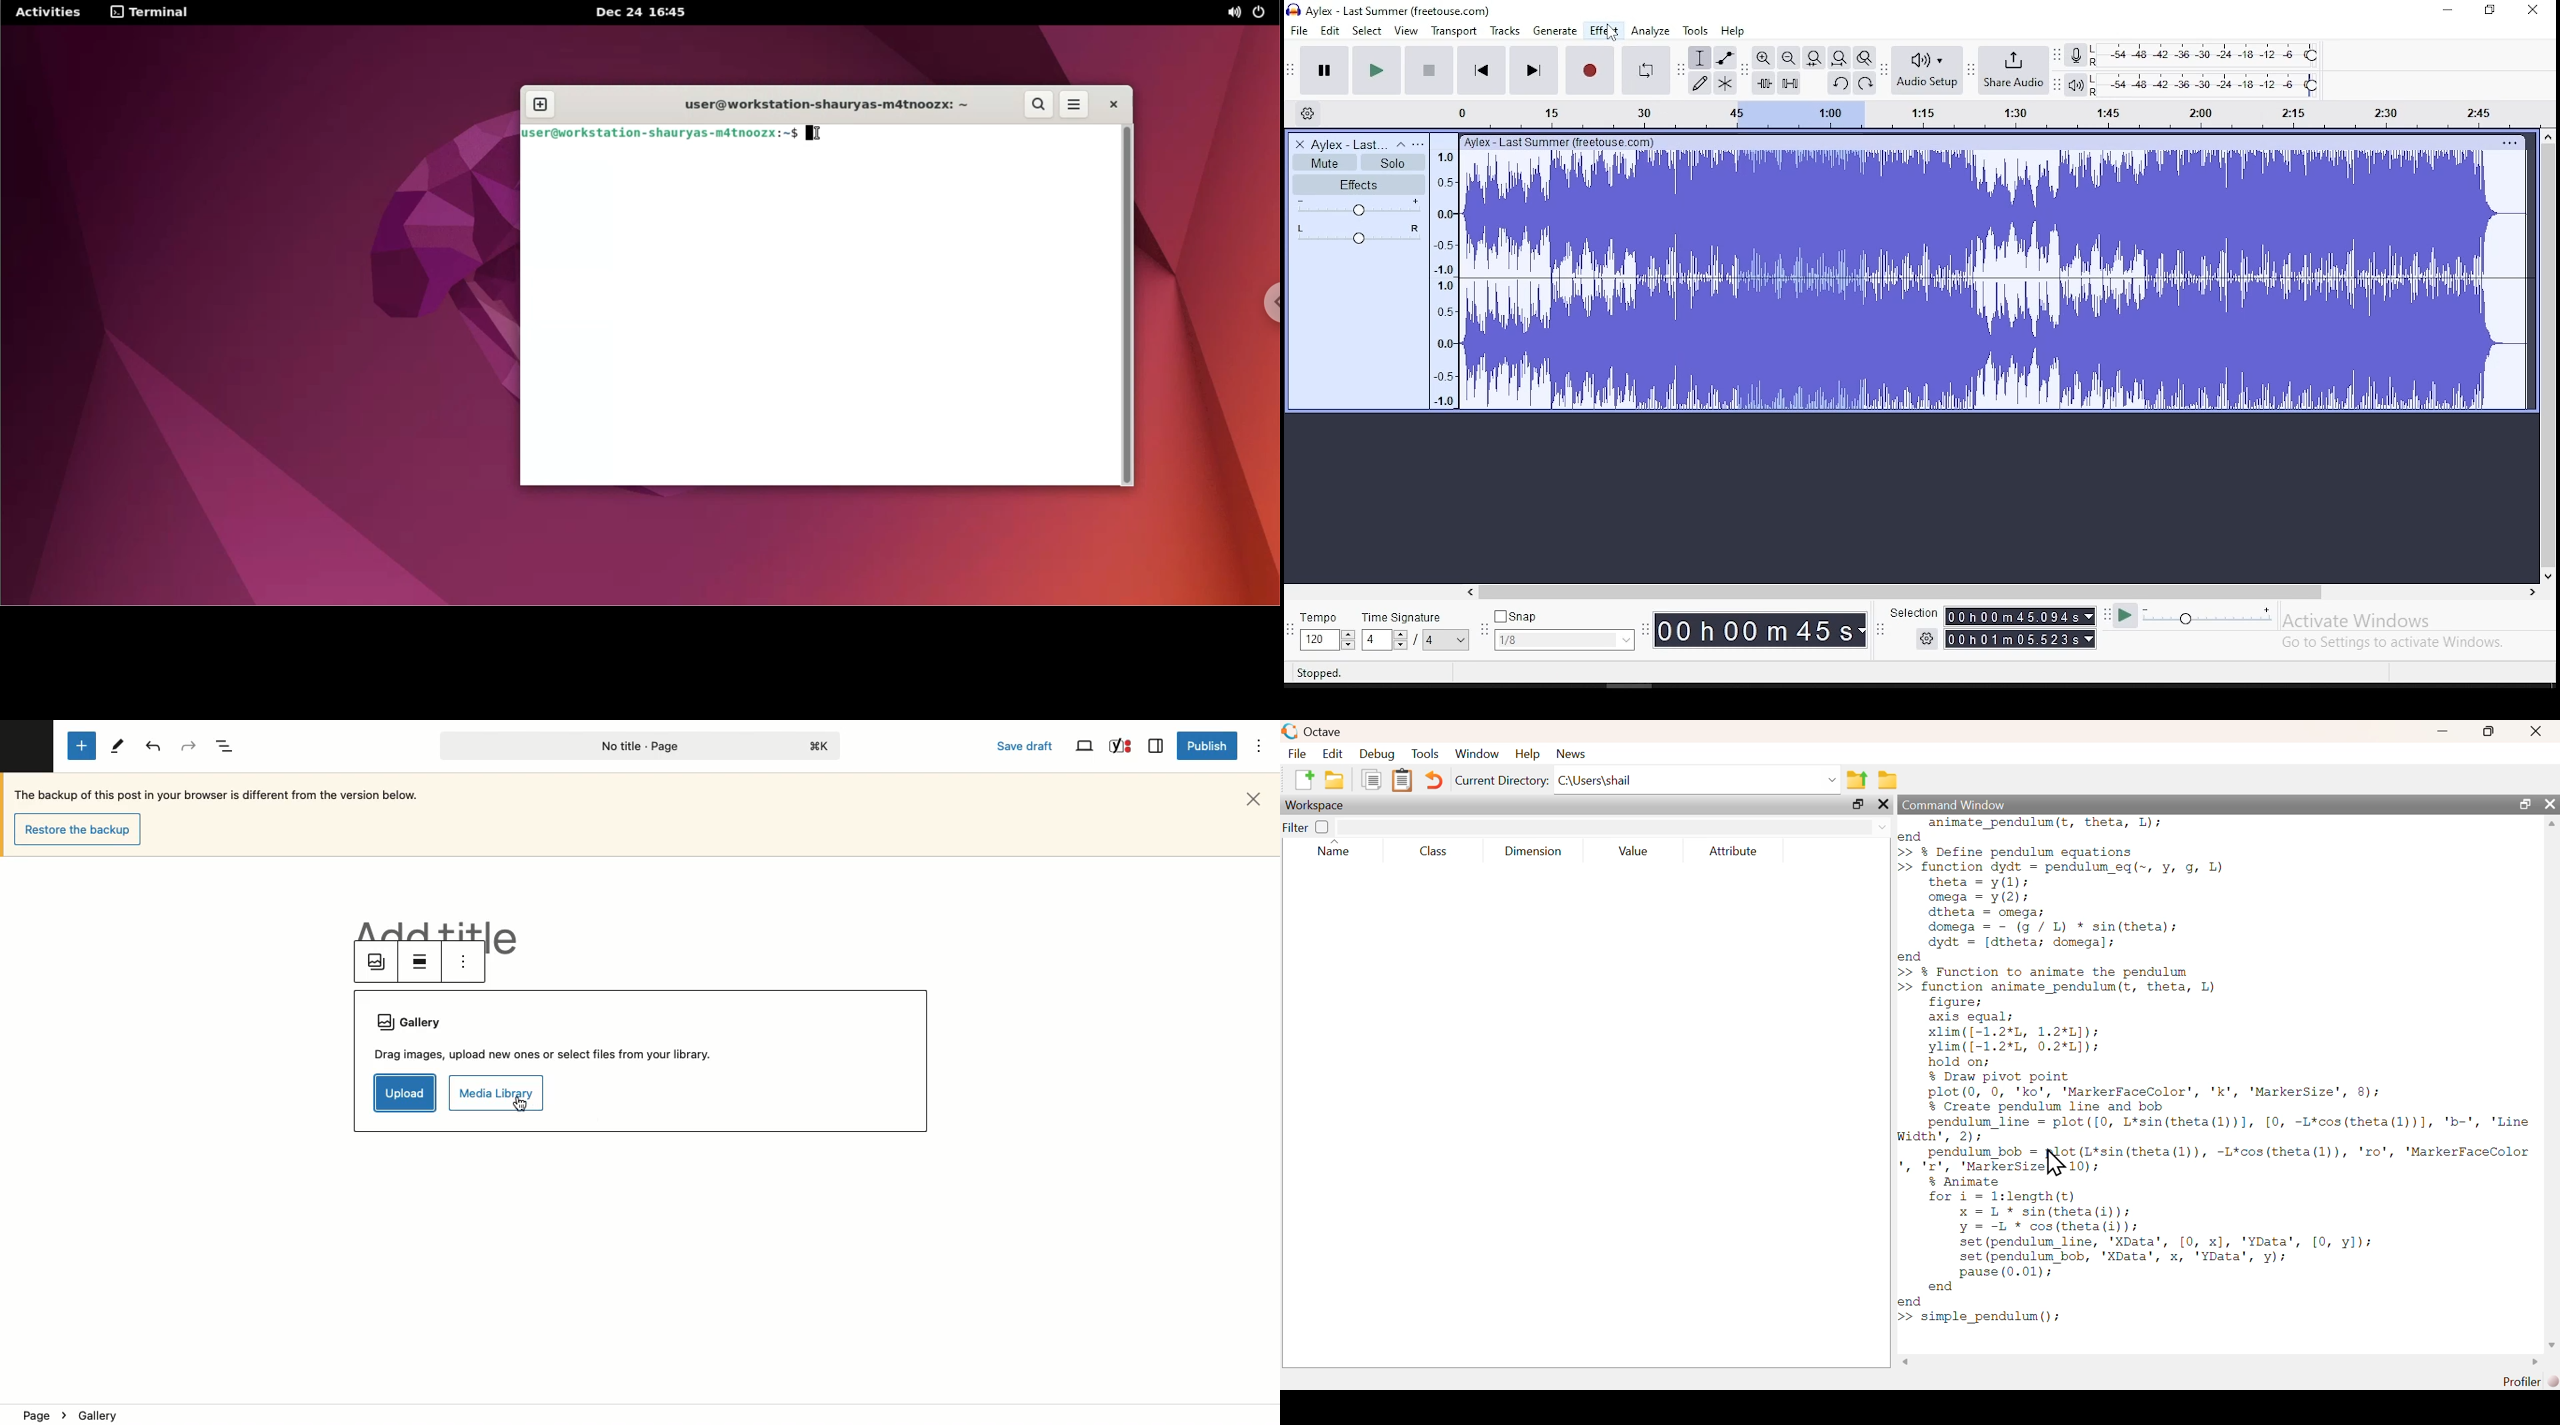  What do you see at coordinates (2443, 731) in the screenshot?
I see `Minimize` at bounding box center [2443, 731].